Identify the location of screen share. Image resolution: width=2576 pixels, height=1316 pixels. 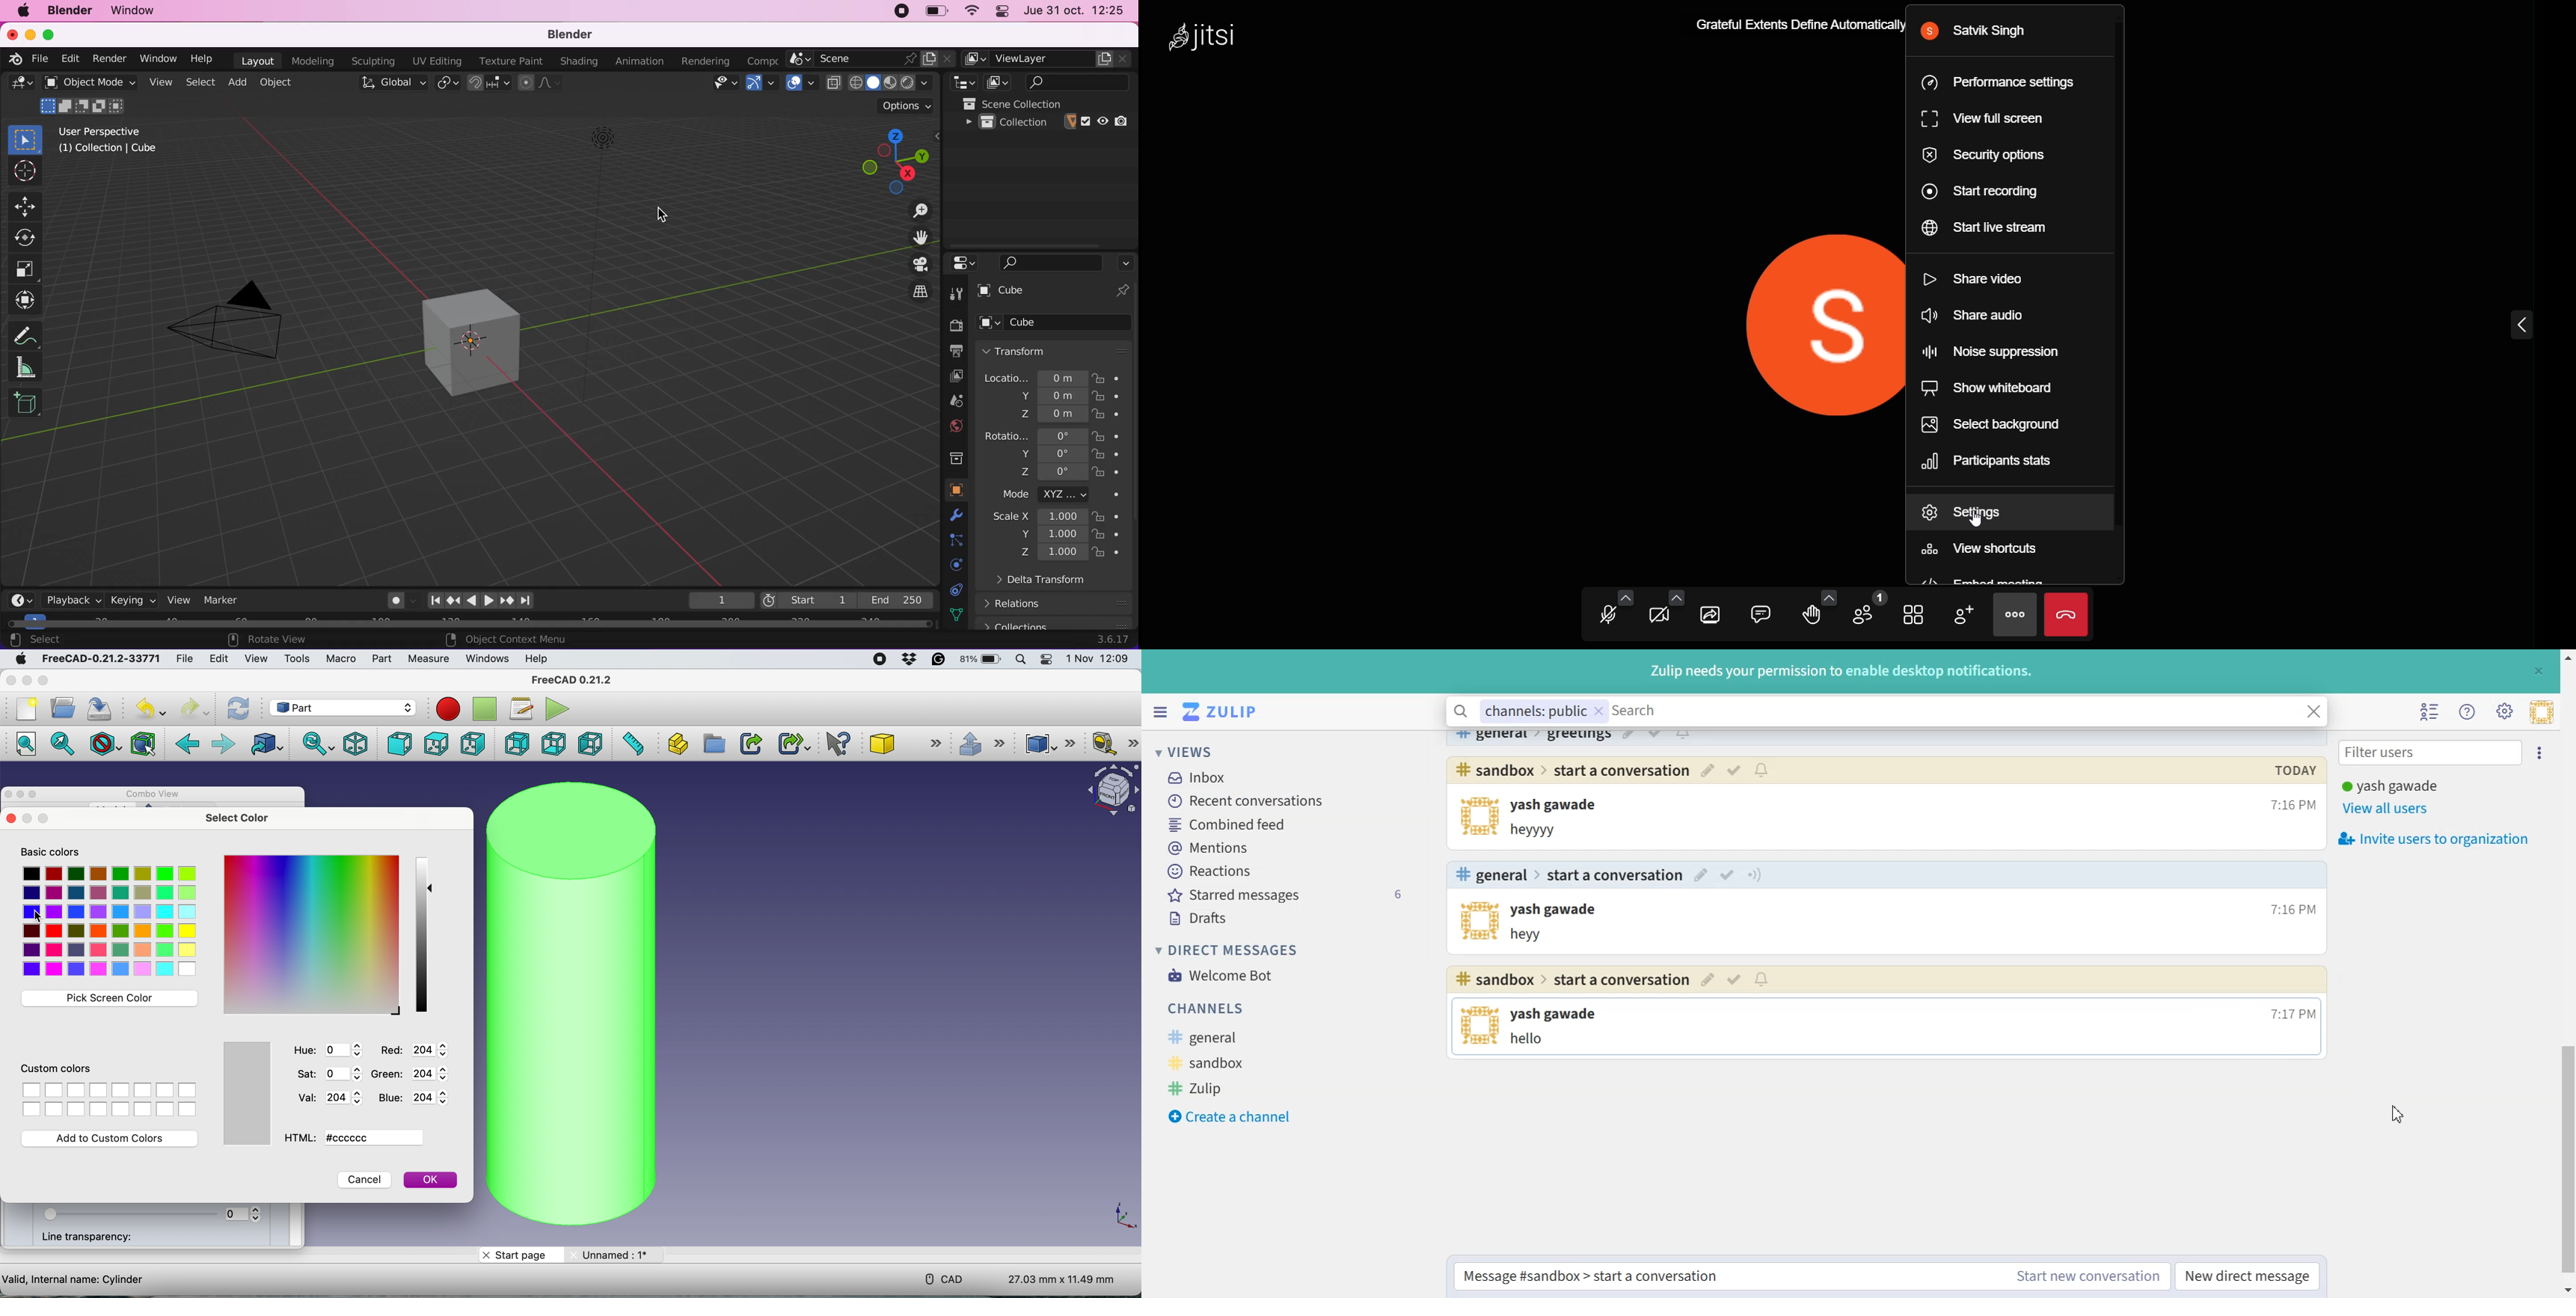
(1709, 616).